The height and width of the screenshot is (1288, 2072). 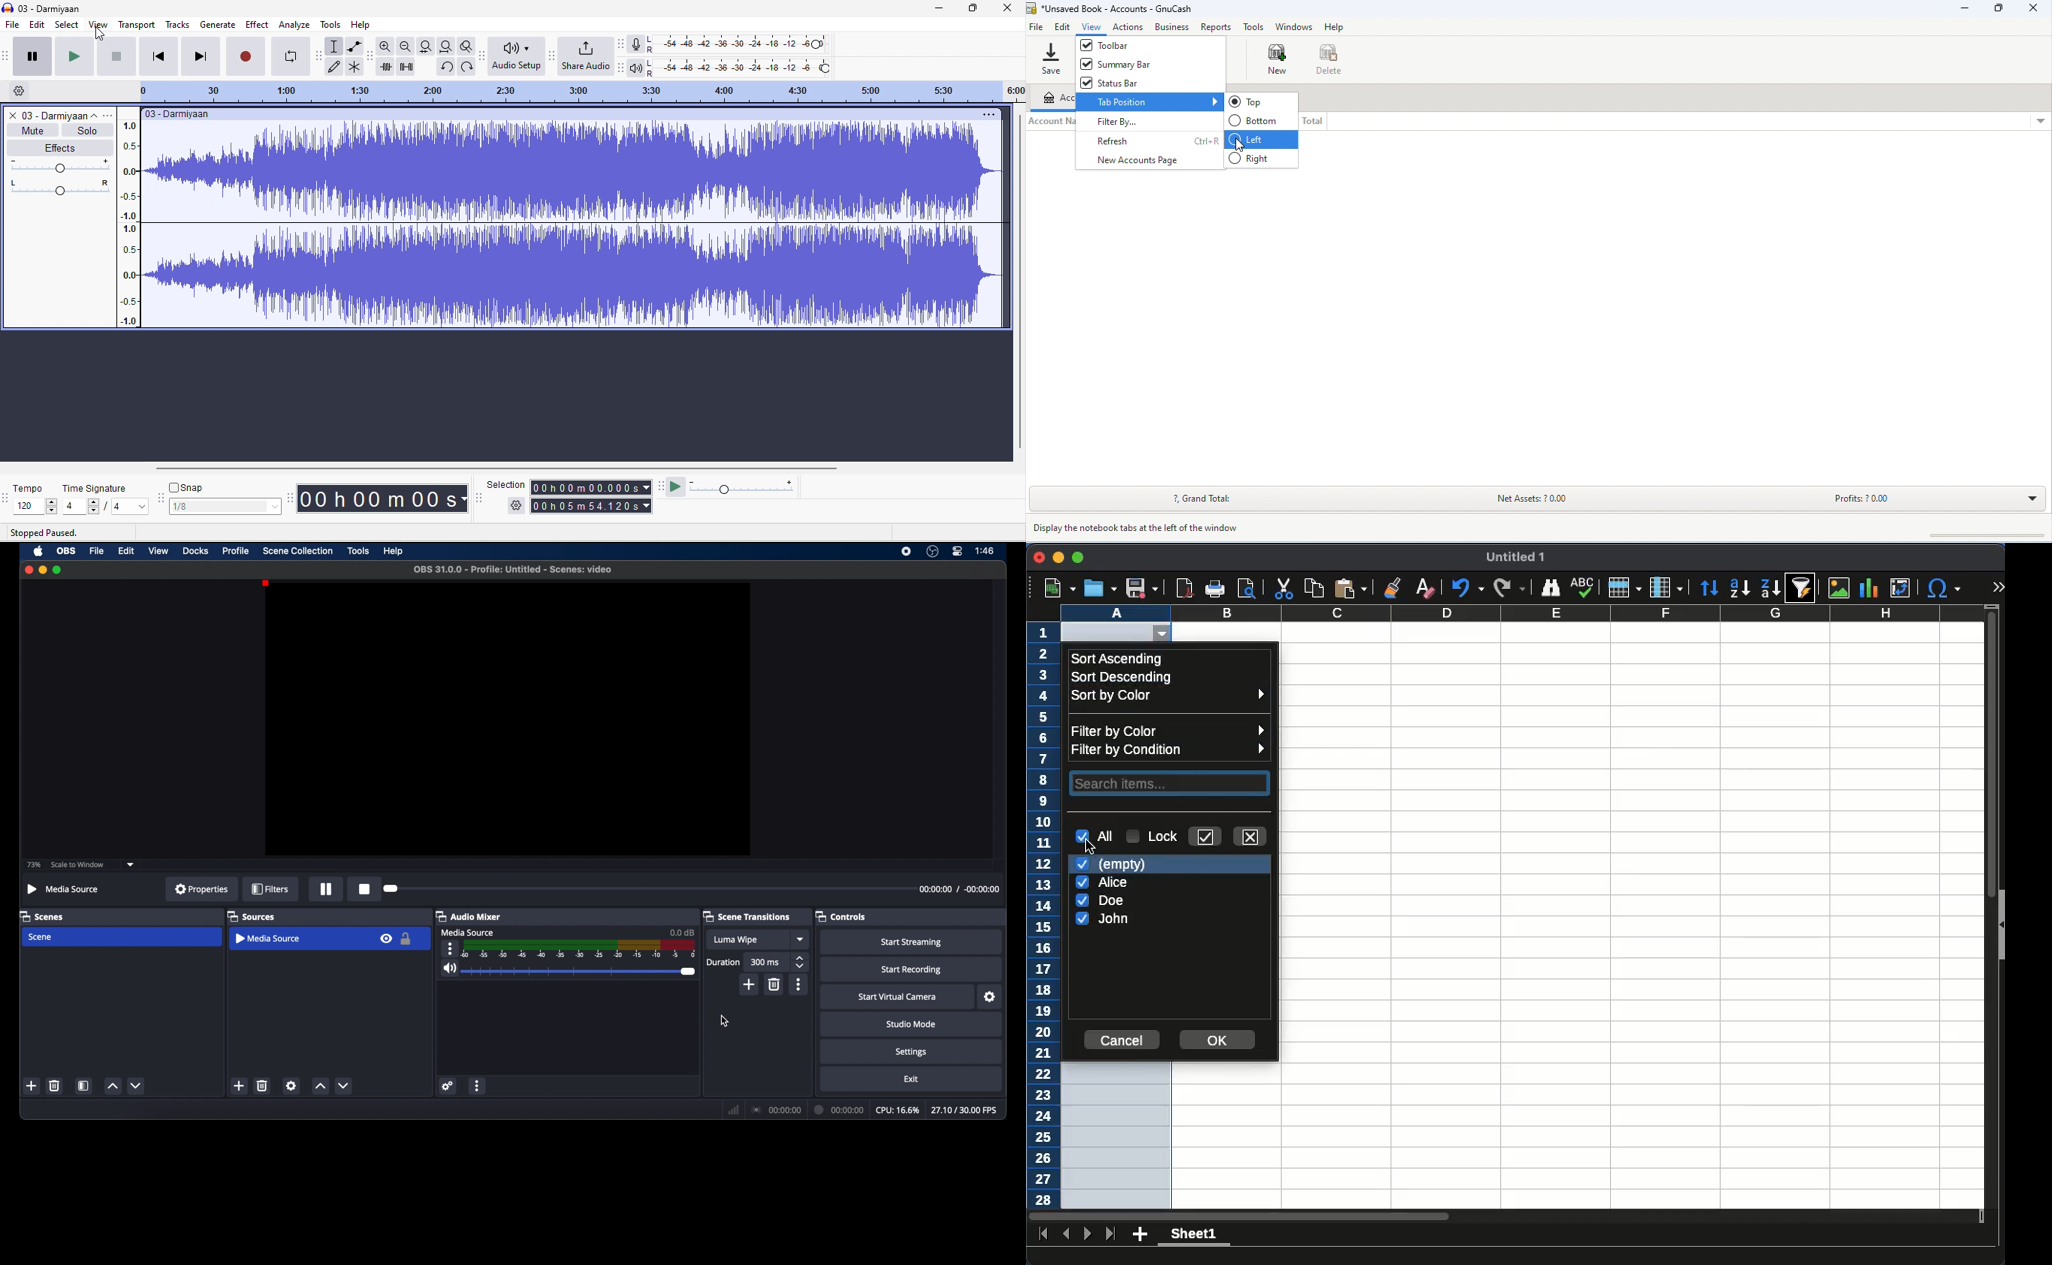 What do you see at coordinates (88, 131) in the screenshot?
I see `solo` at bounding box center [88, 131].